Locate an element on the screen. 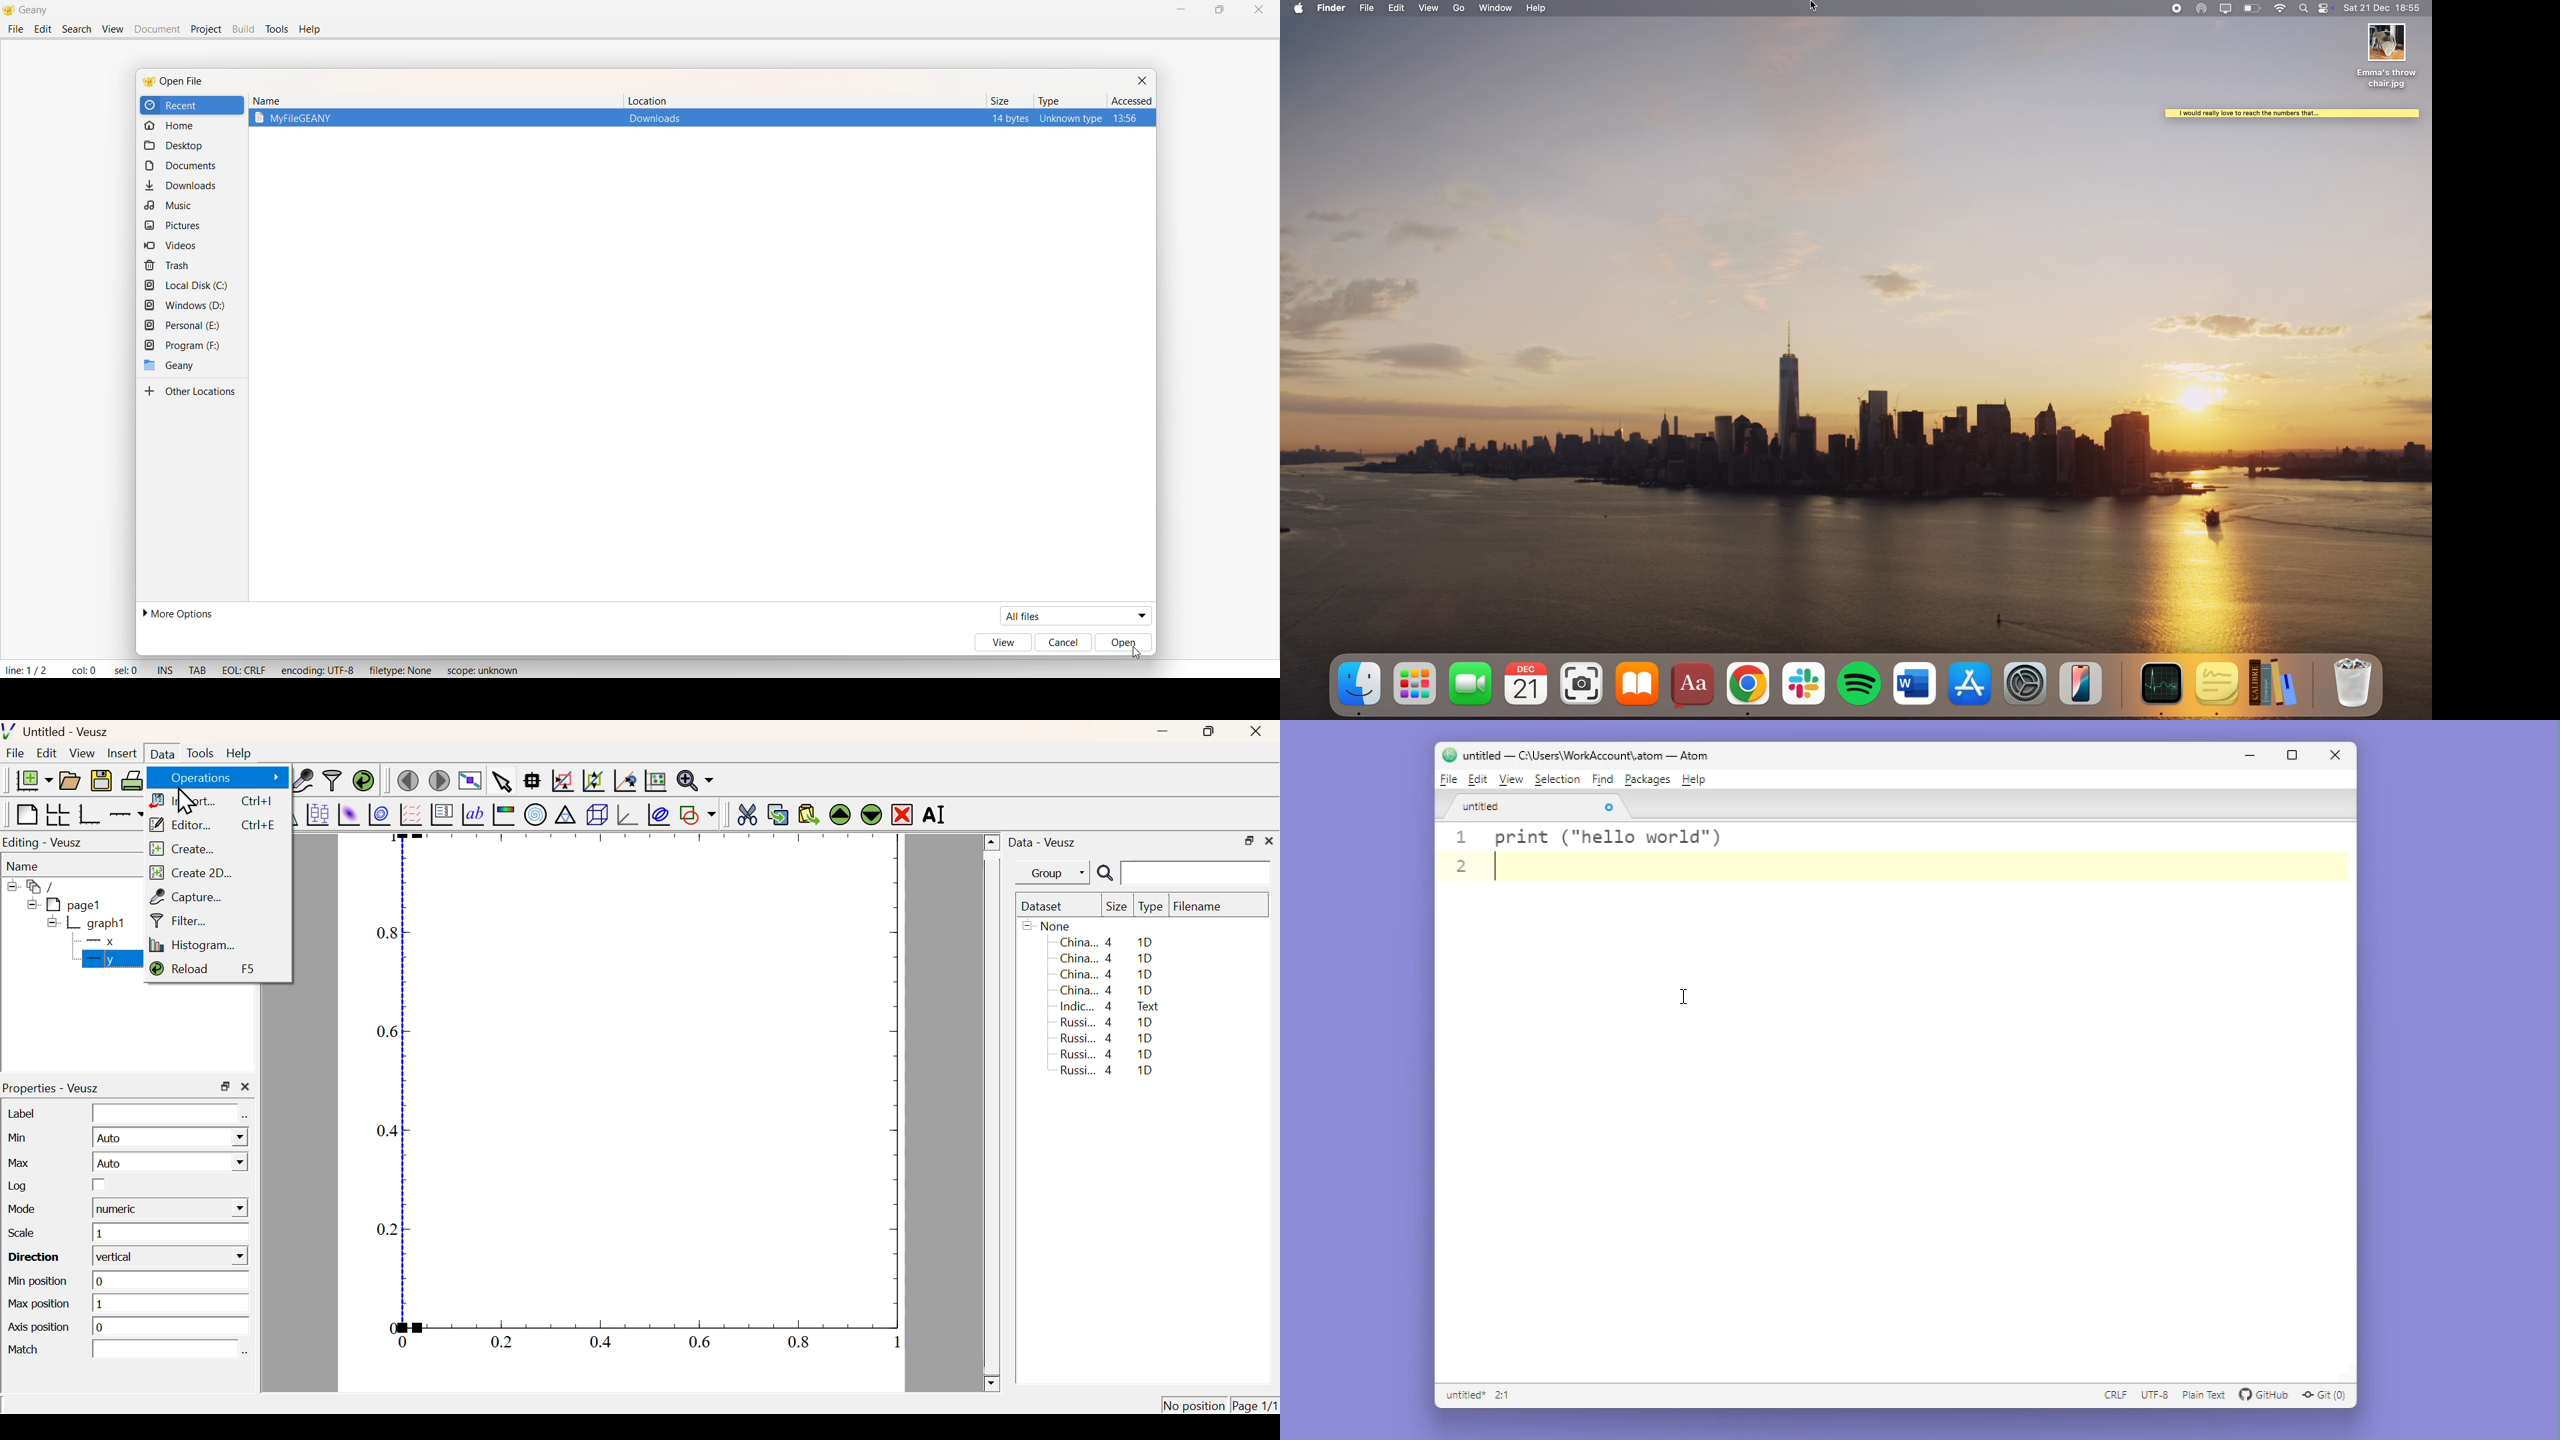 This screenshot has width=2576, height=1456. Edit is located at coordinates (47, 752).